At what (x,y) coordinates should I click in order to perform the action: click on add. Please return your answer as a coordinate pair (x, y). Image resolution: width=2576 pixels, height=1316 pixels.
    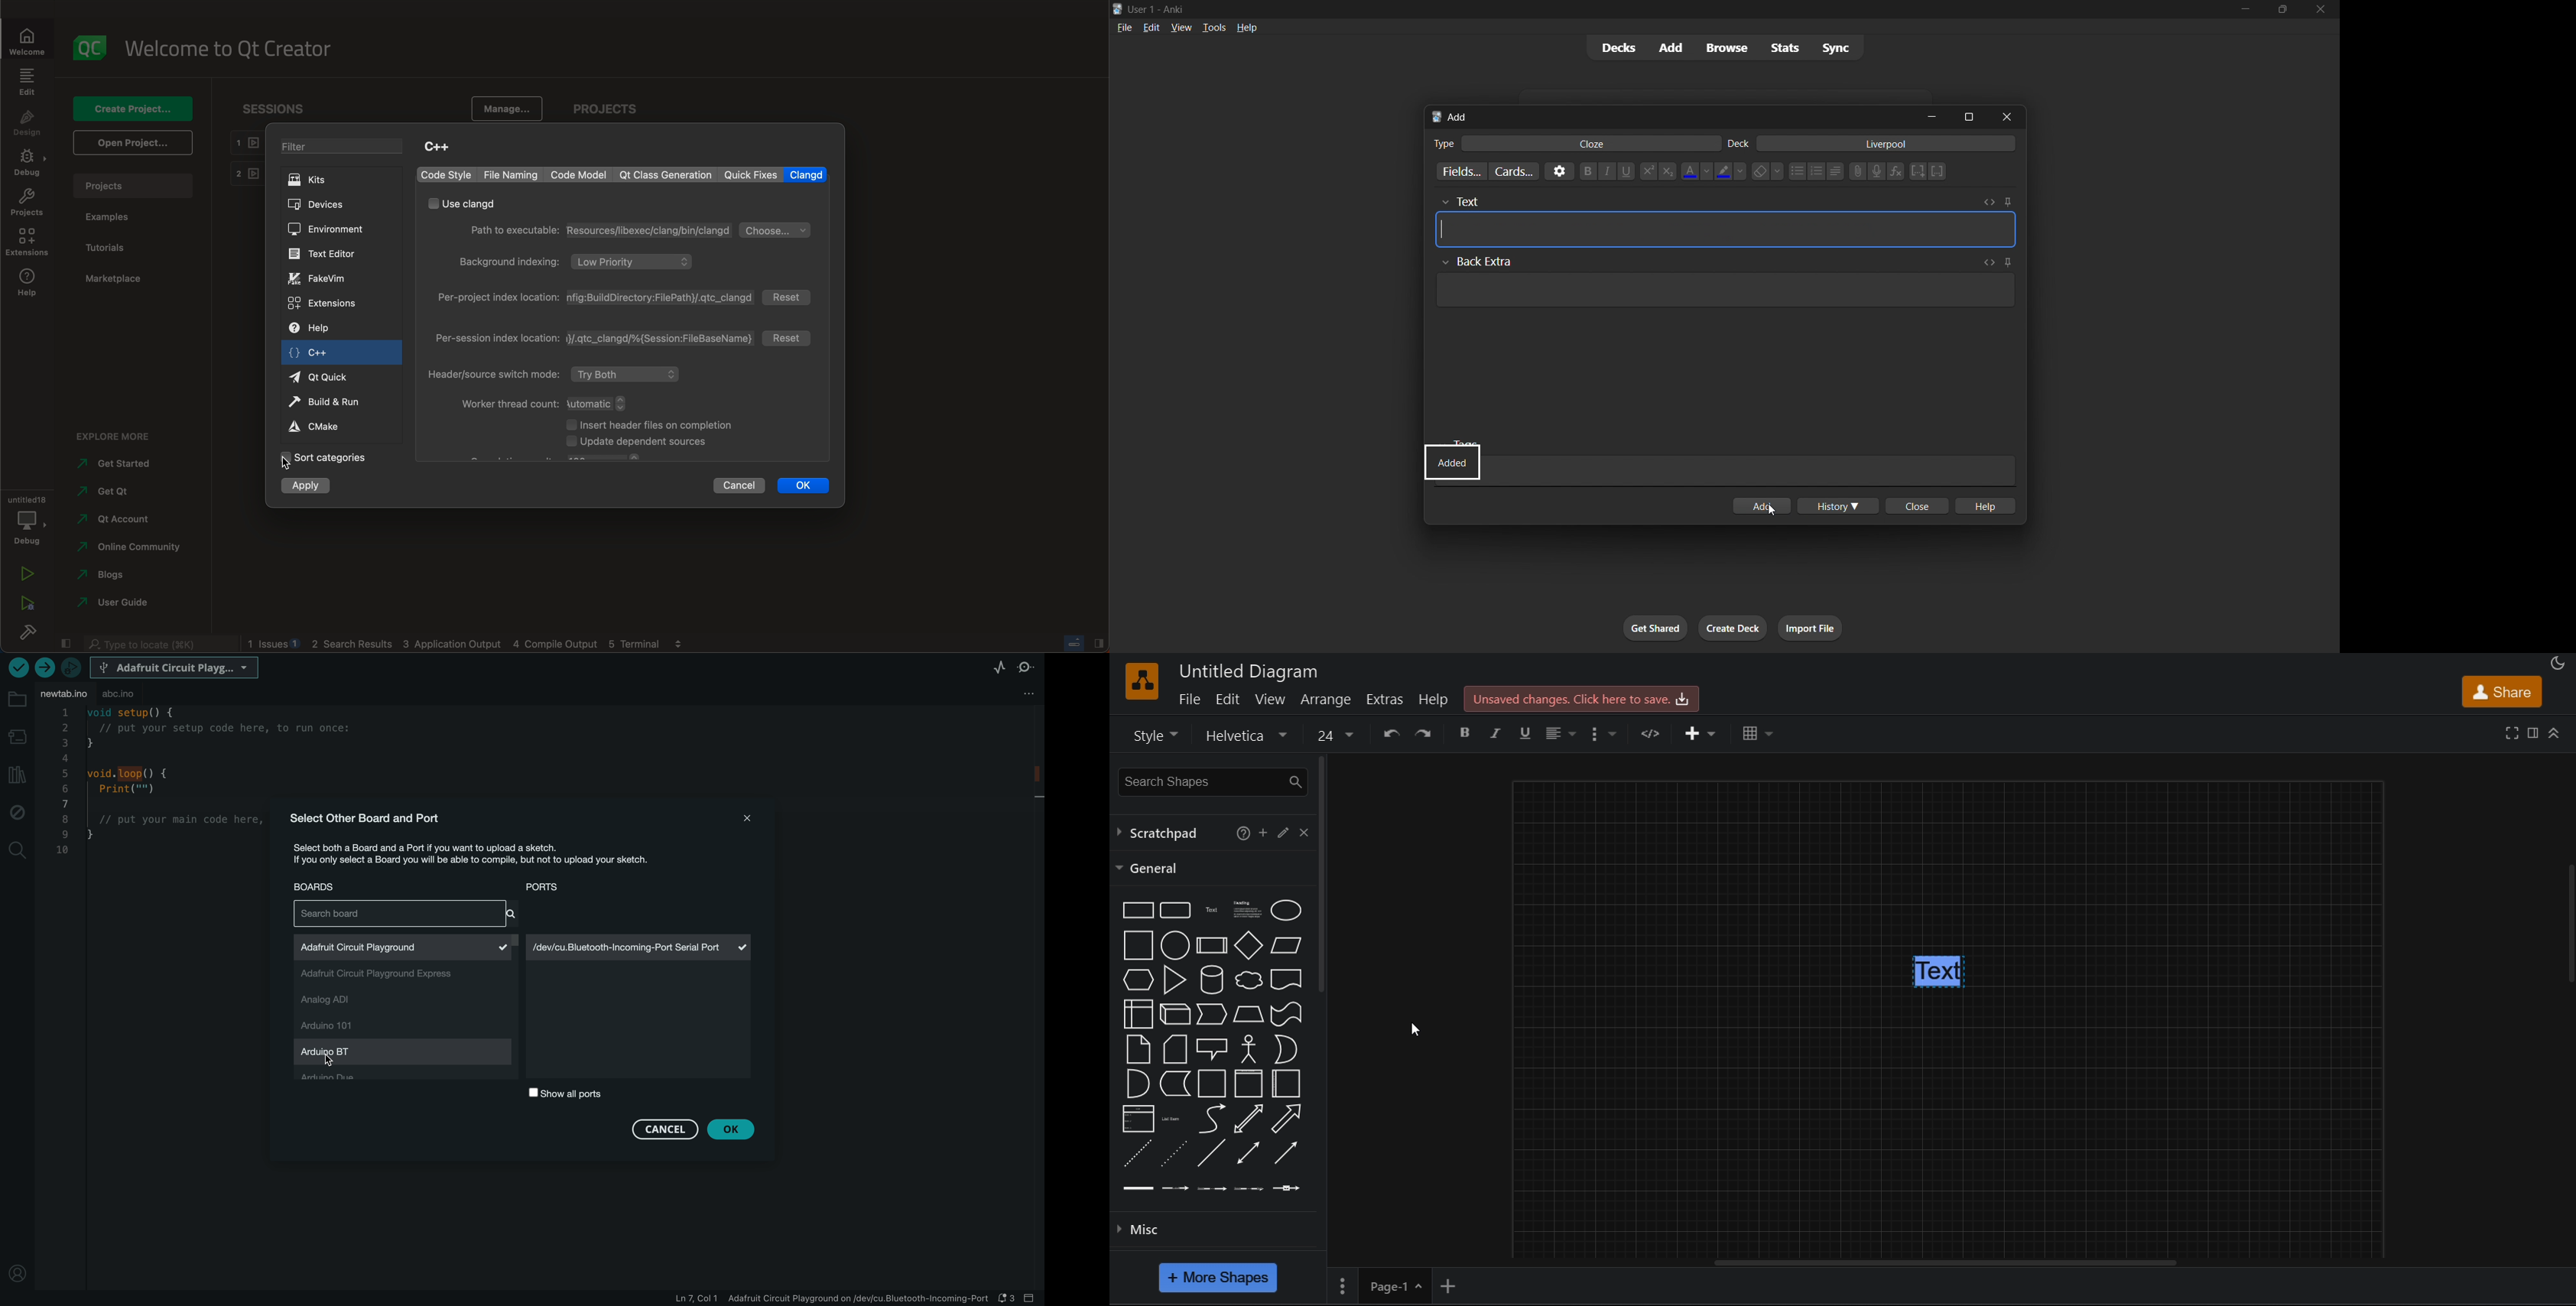
    Looking at the image, I should click on (1263, 832).